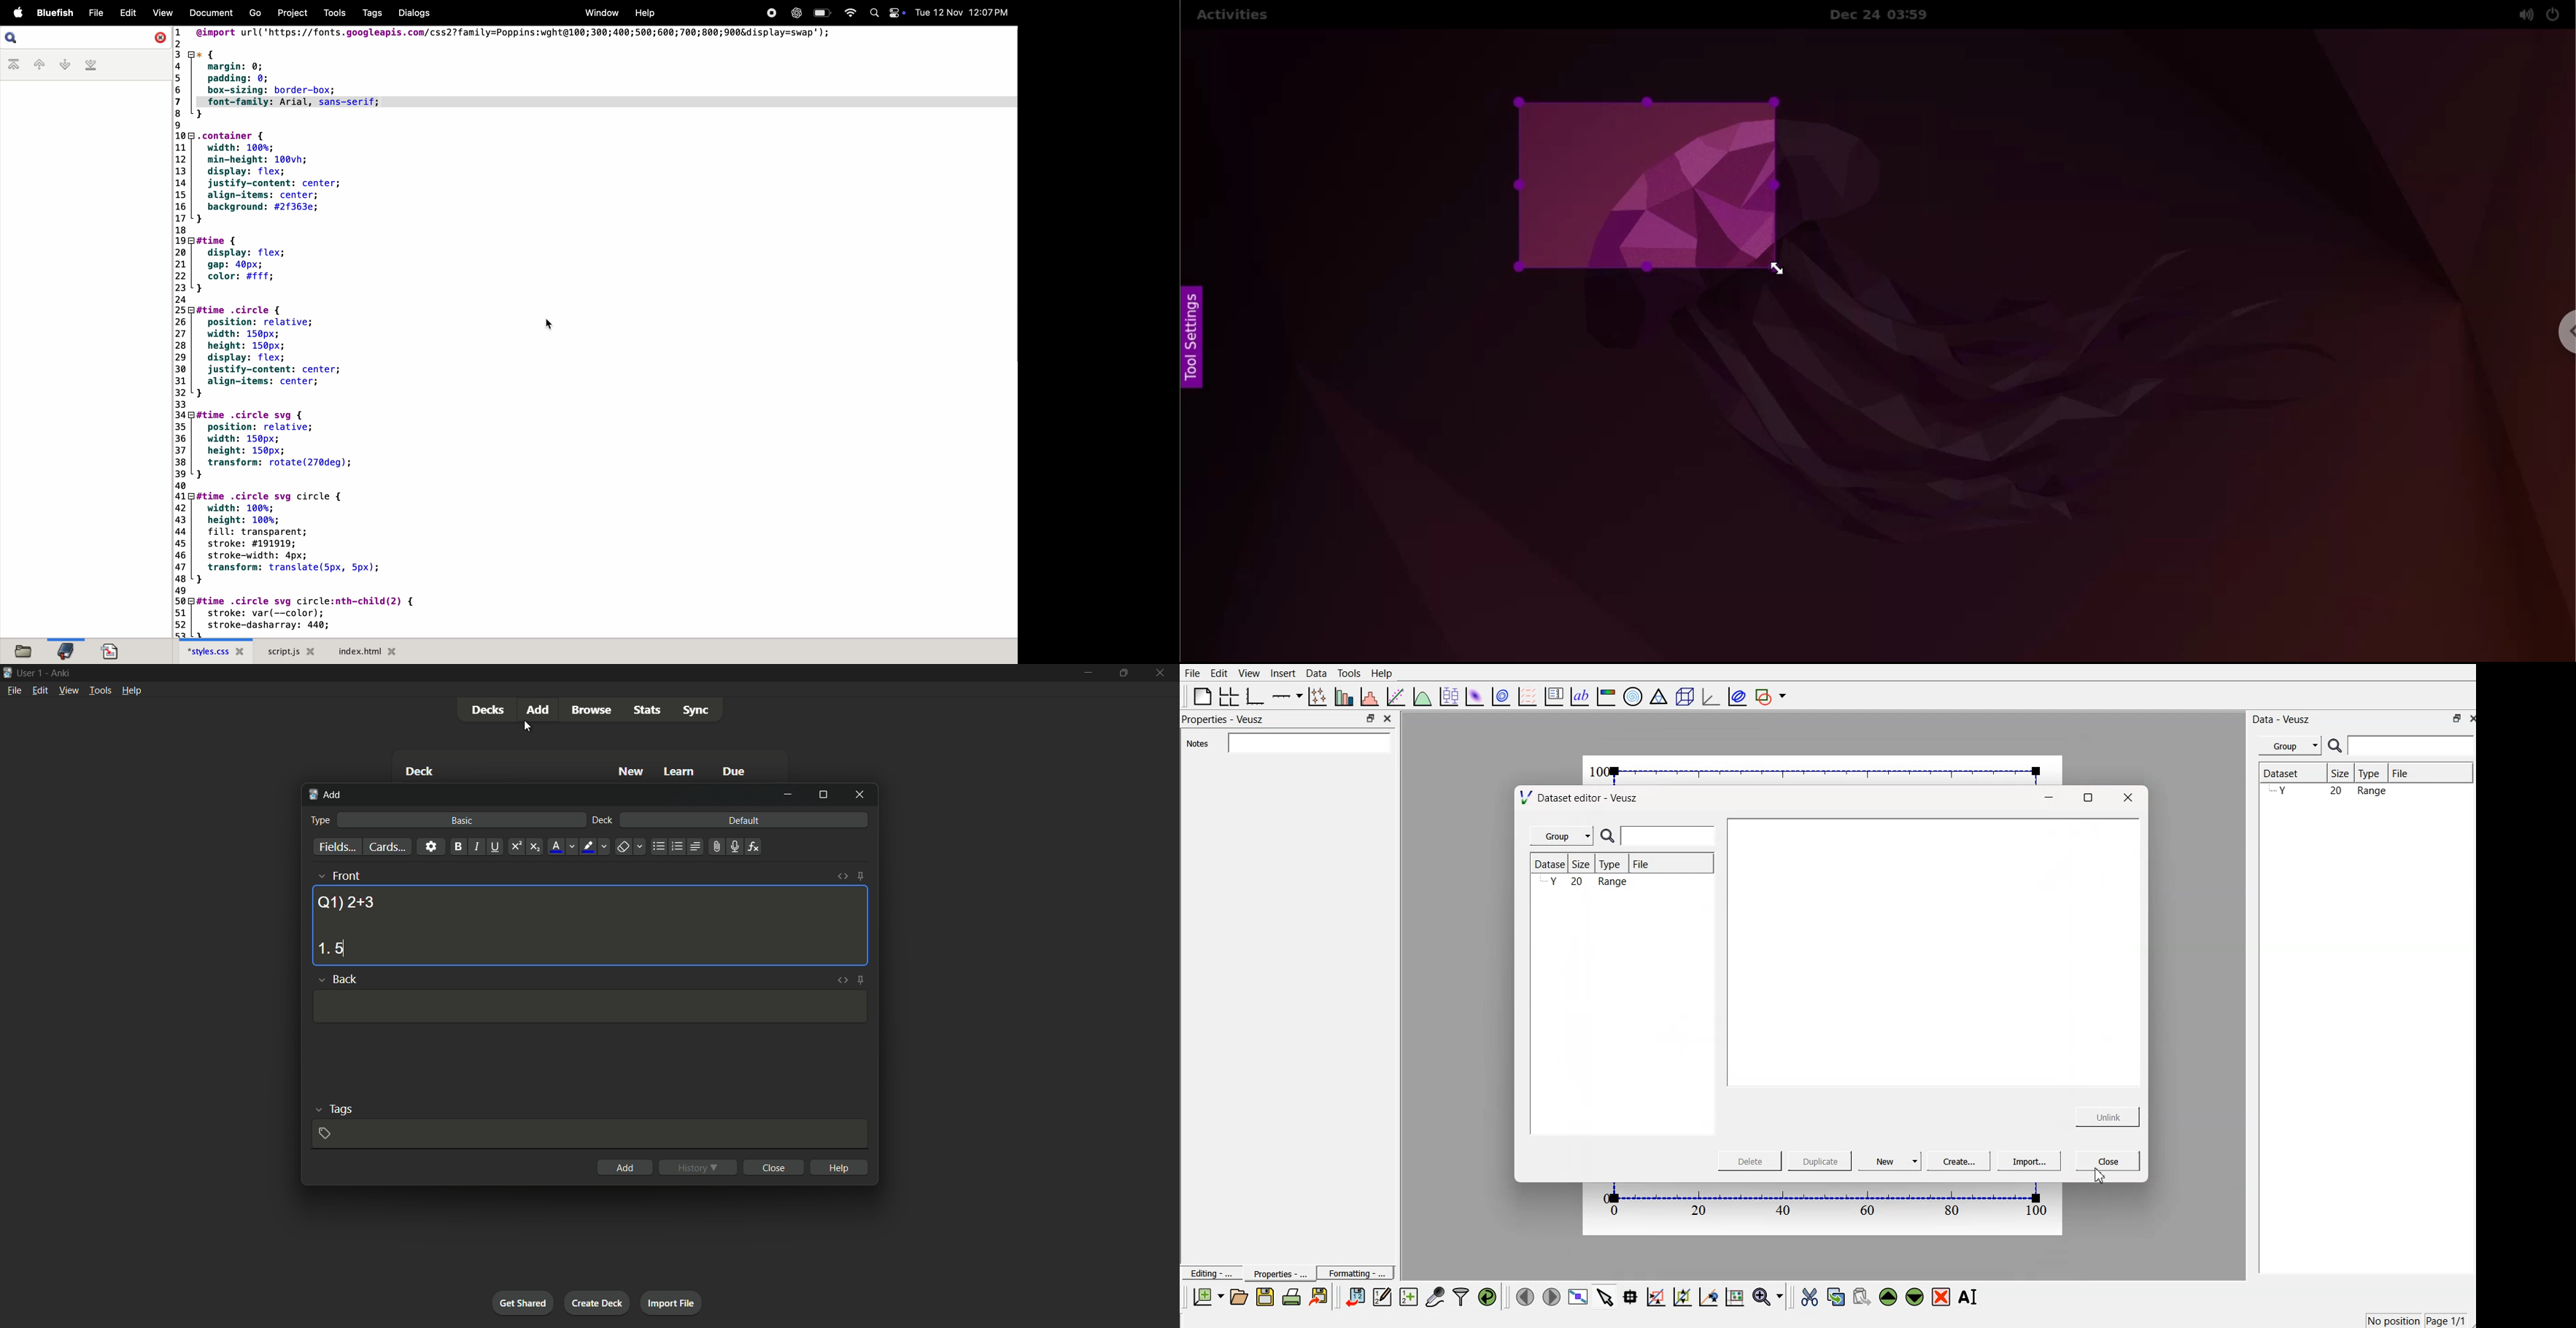 The image size is (2576, 1344). Describe the element at coordinates (596, 1302) in the screenshot. I see `create deck` at that location.